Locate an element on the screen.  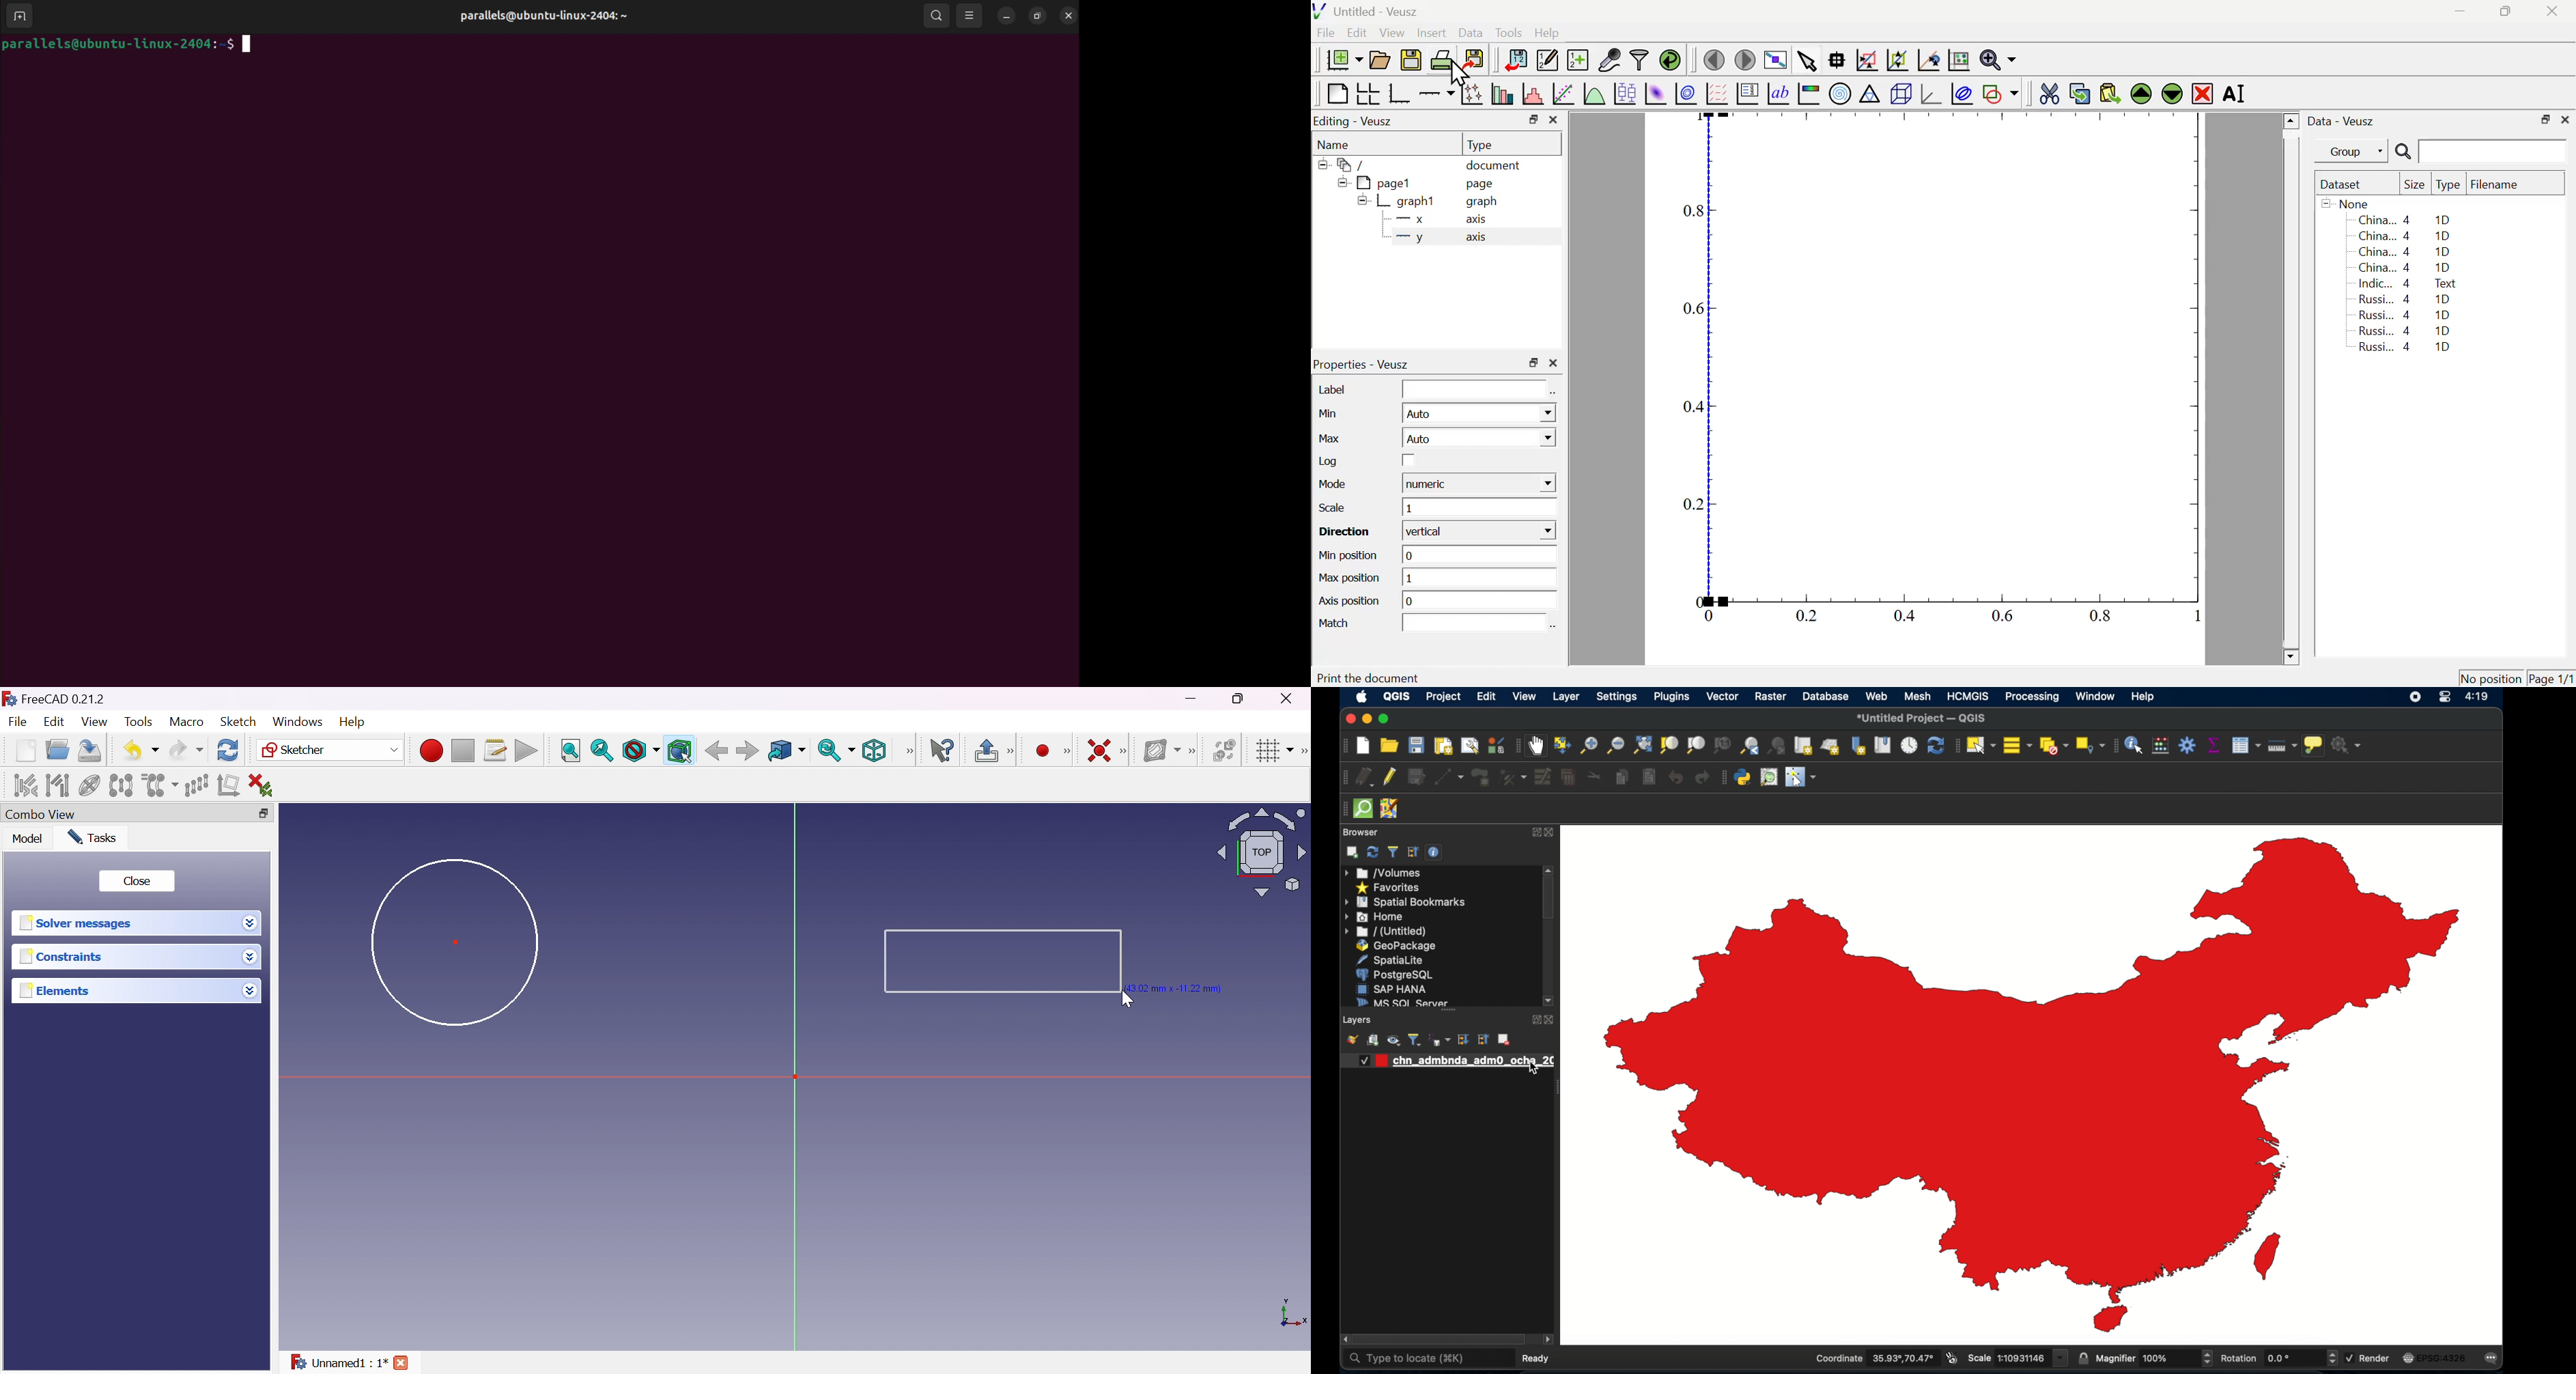
bash prompt is located at coordinates (117, 43).